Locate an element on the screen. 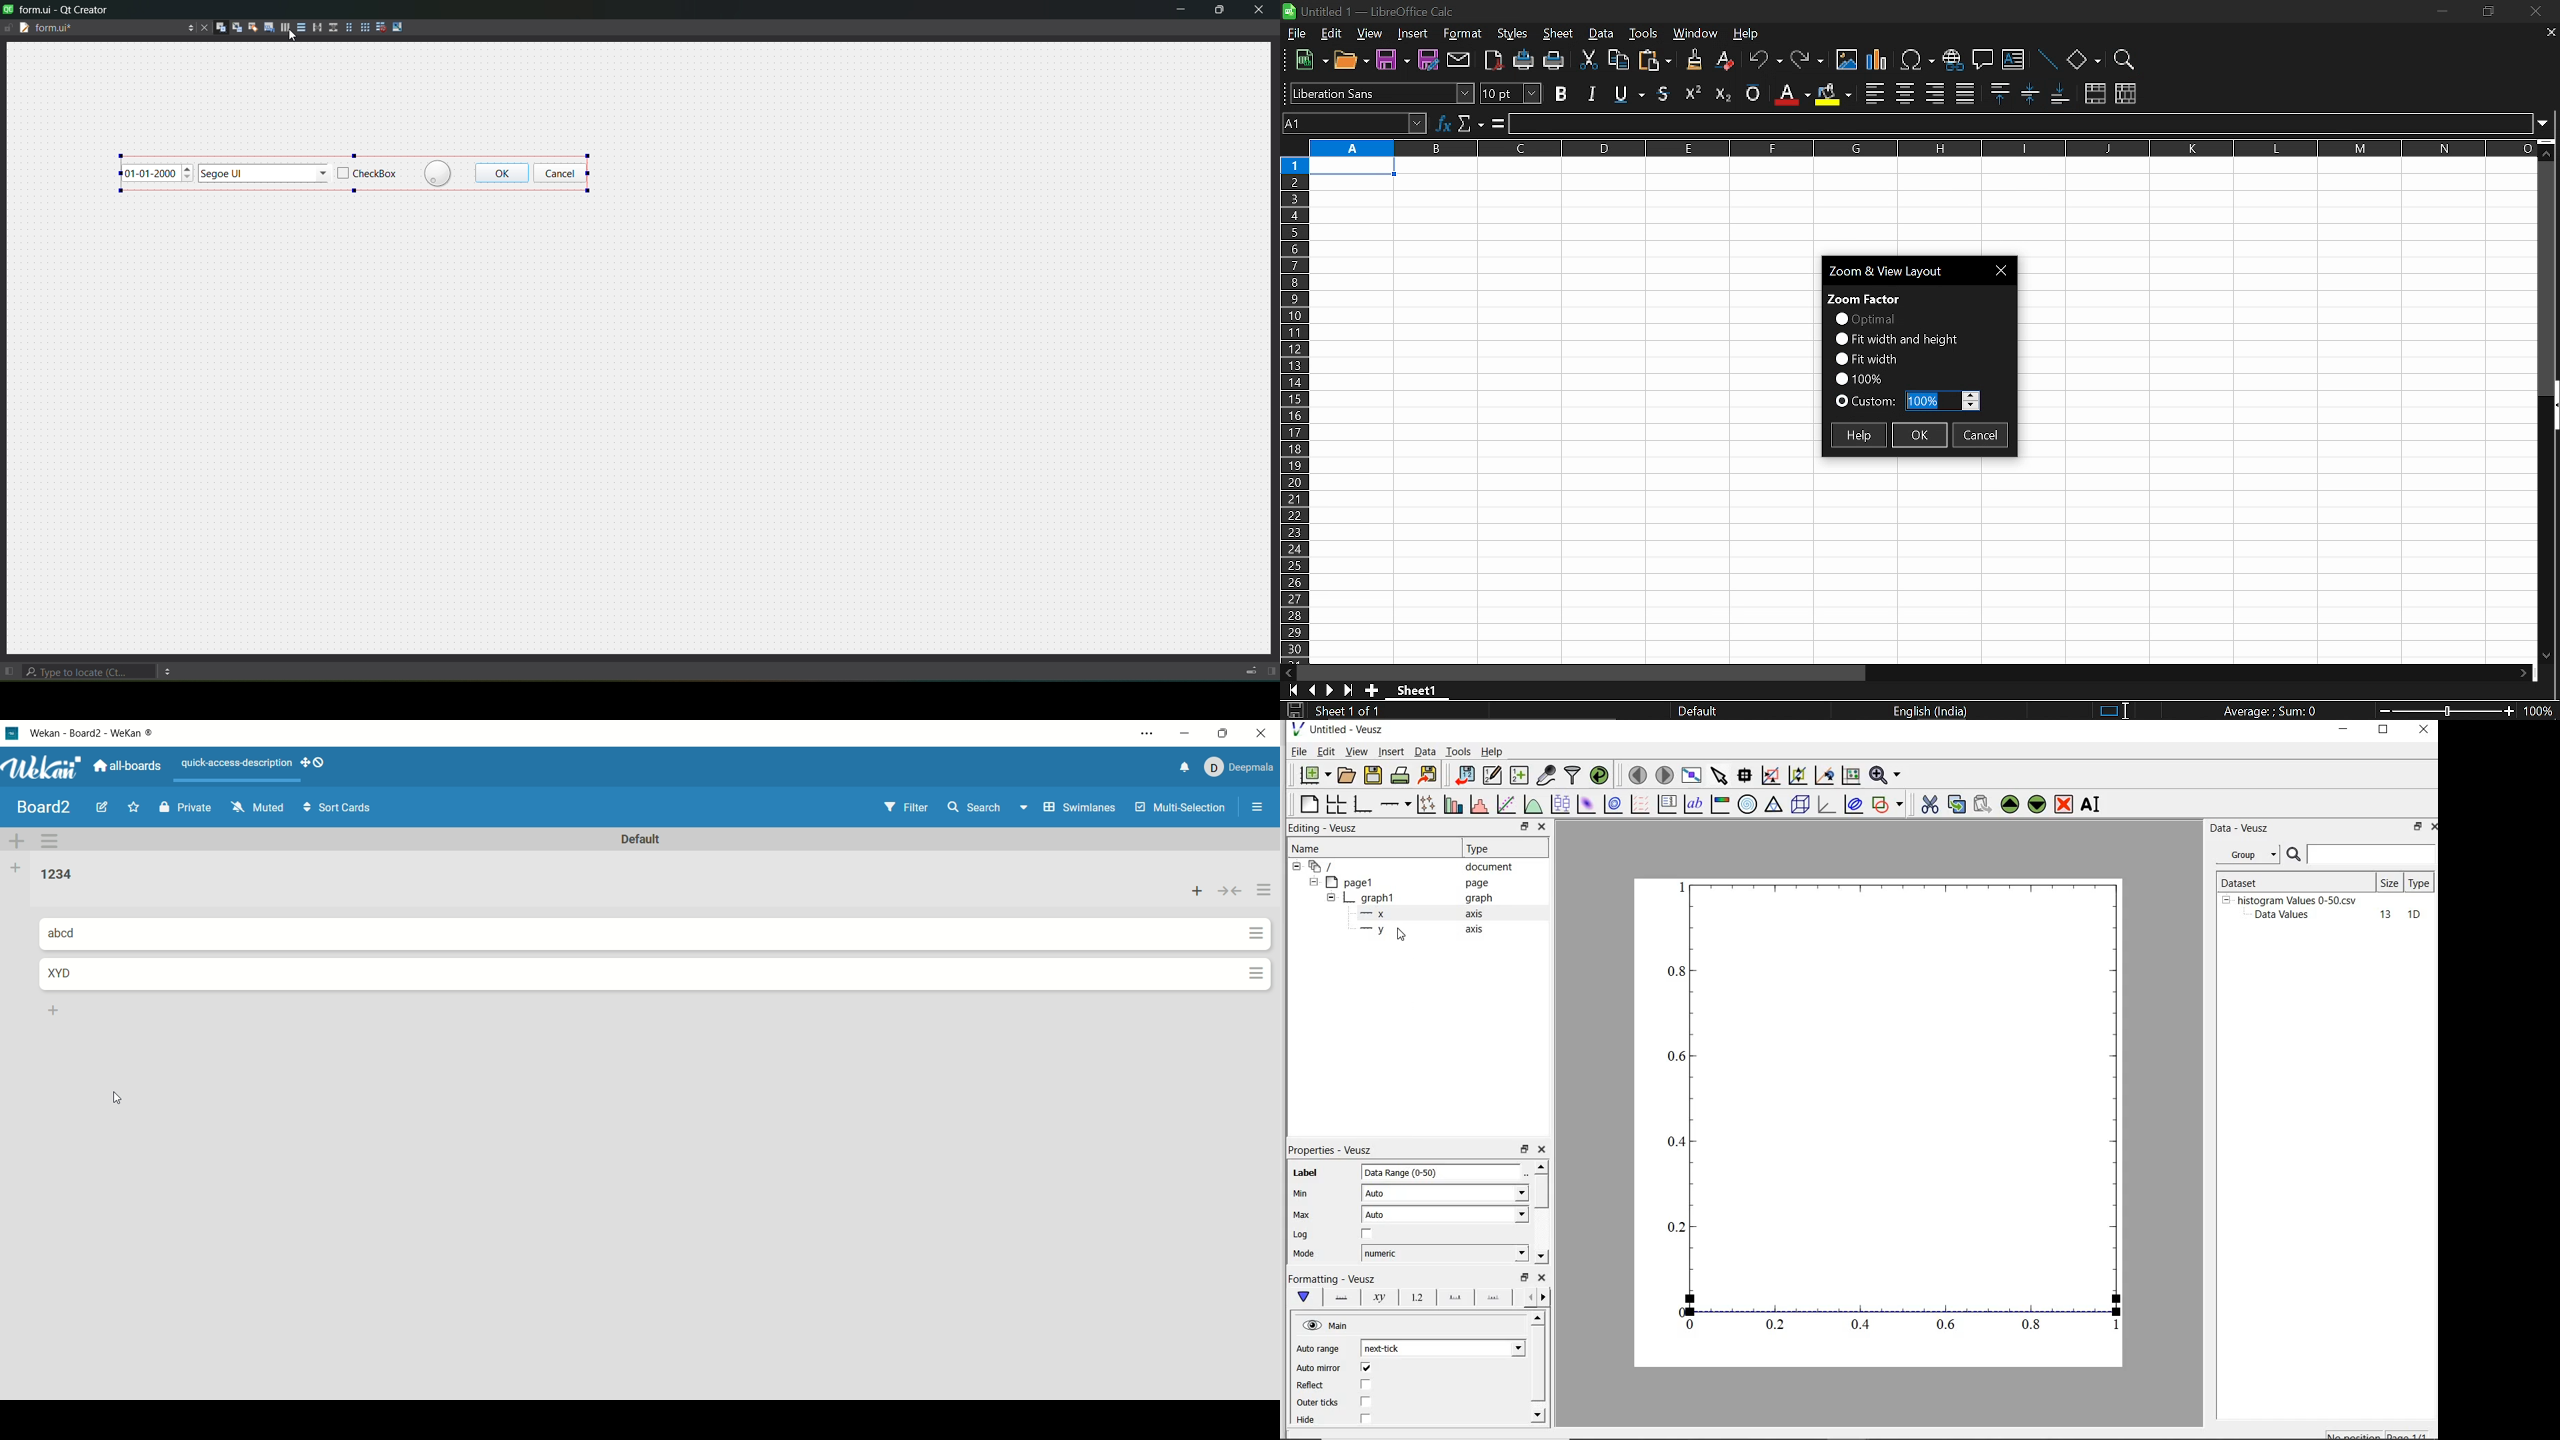 The height and width of the screenshot is (1456, 2576). close is located at coordinates (1542, 1277).